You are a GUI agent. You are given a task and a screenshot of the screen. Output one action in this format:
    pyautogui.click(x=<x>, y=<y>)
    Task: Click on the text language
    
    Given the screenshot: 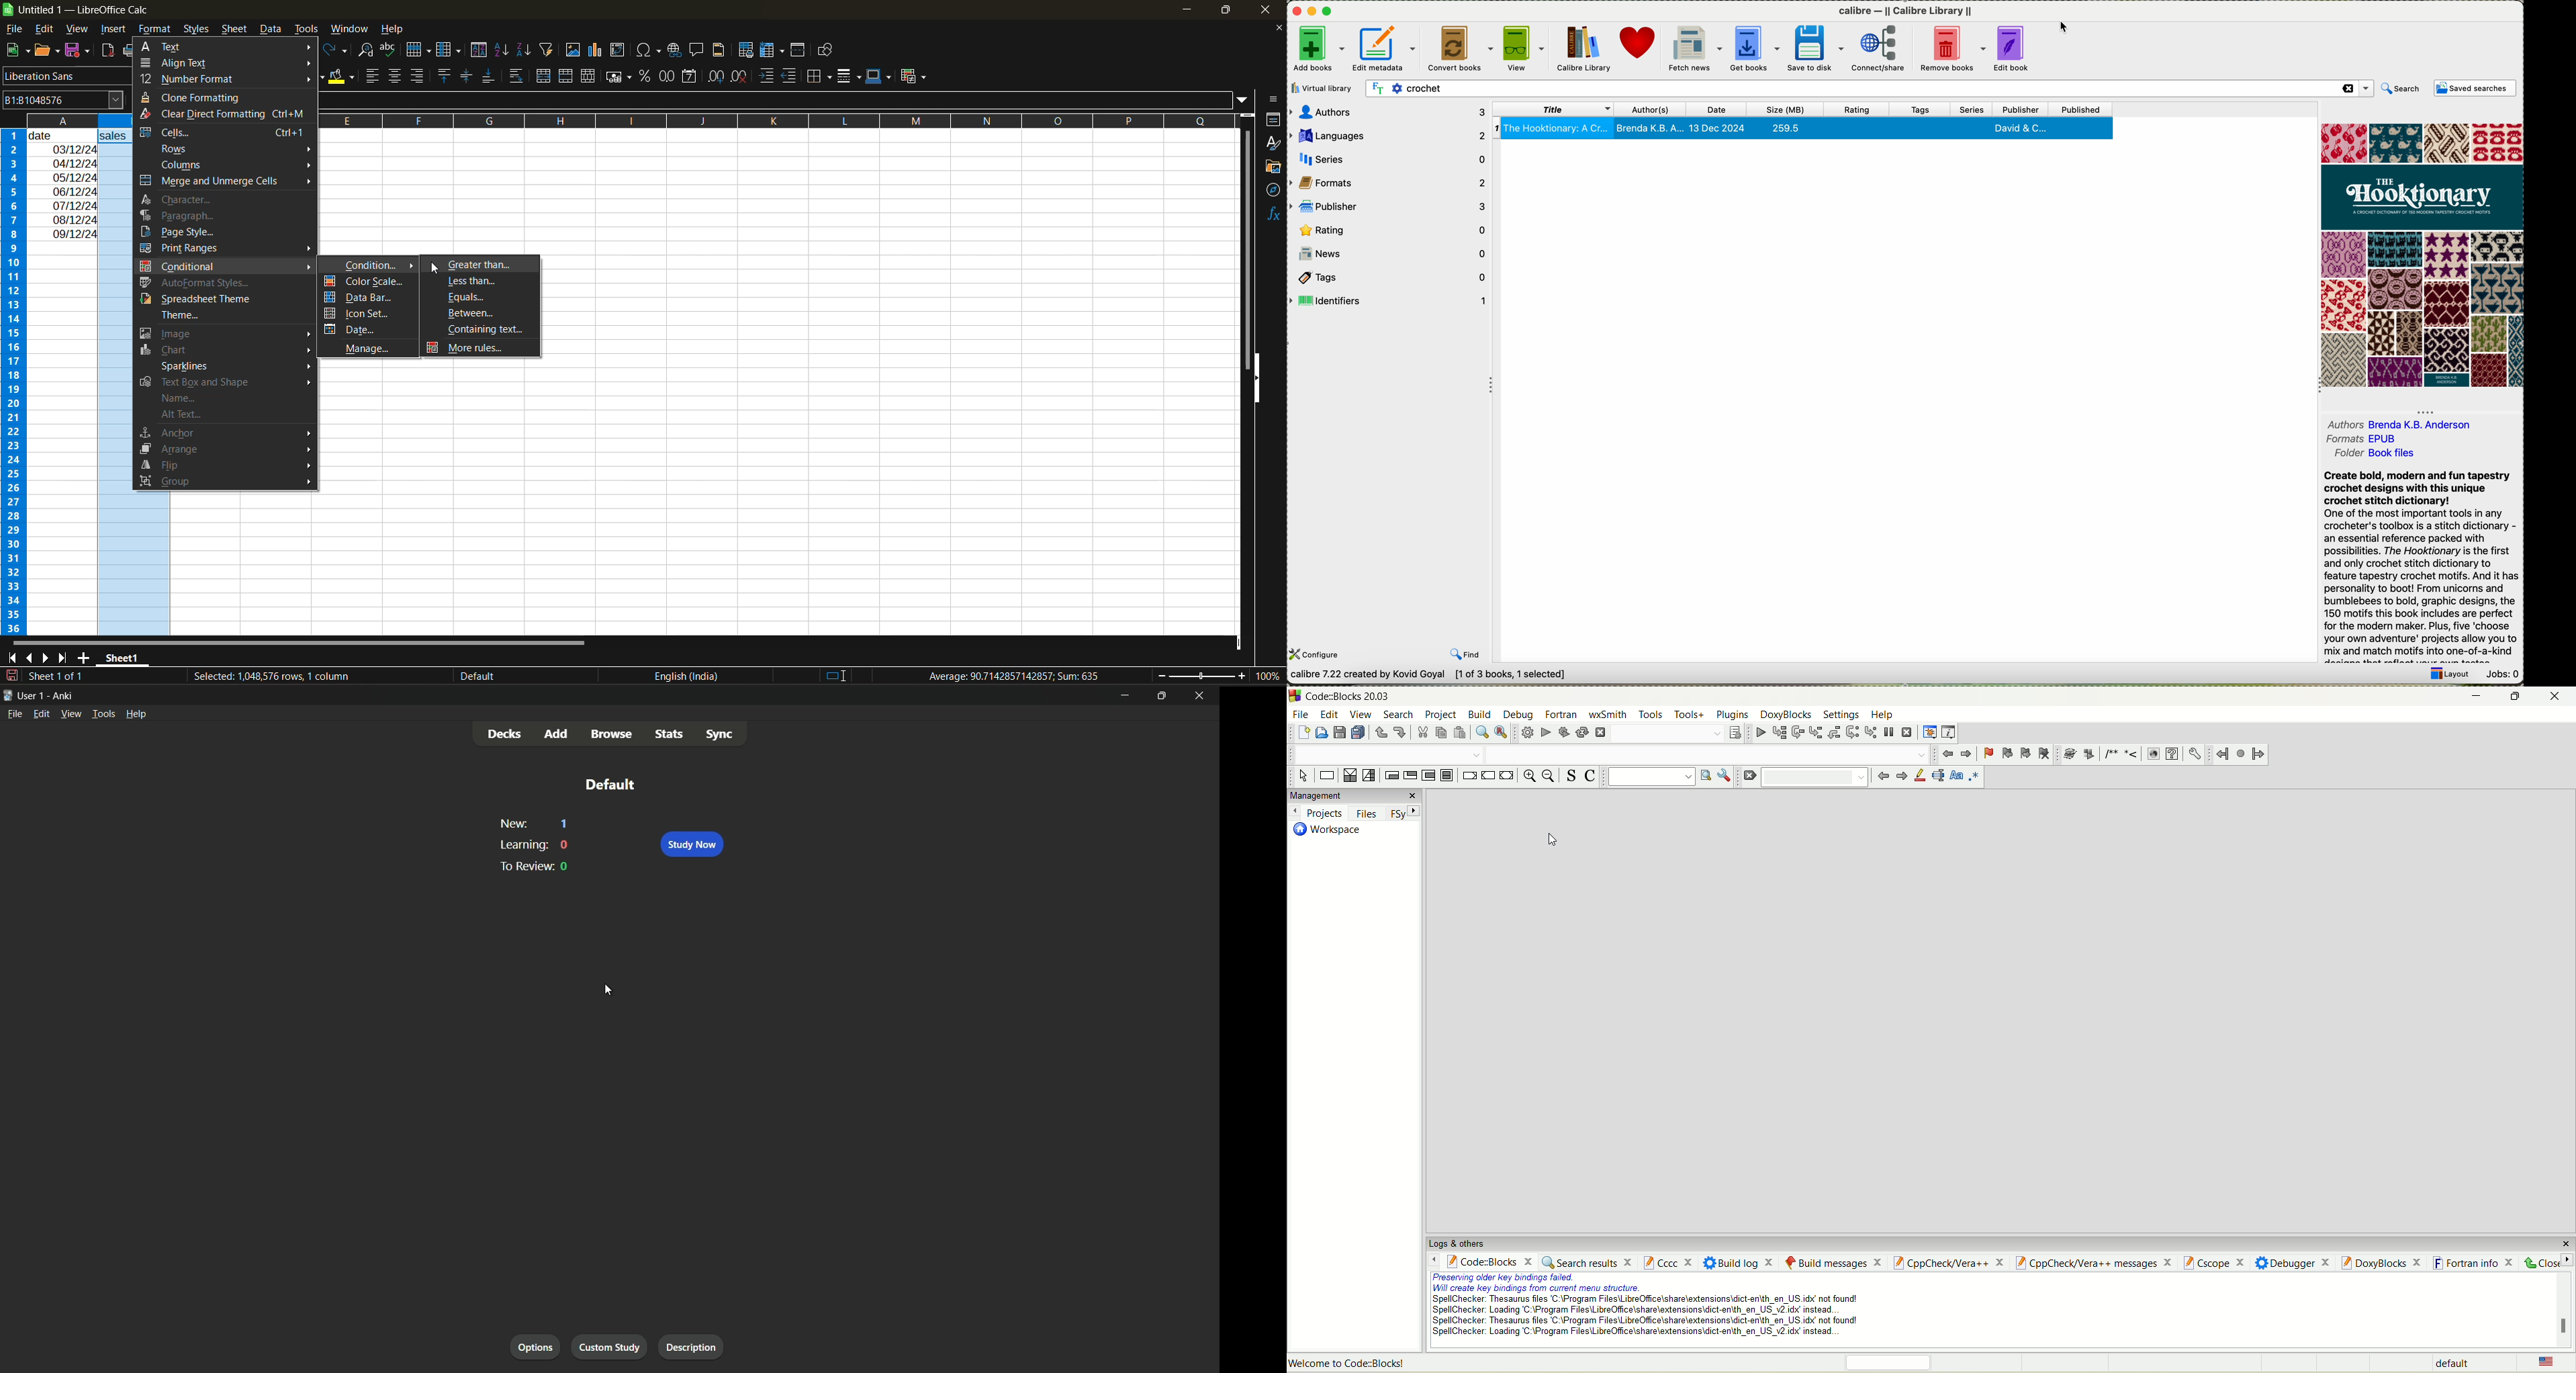 What is the action you would take?
    pyautogui.click(x=575, y=675)
    